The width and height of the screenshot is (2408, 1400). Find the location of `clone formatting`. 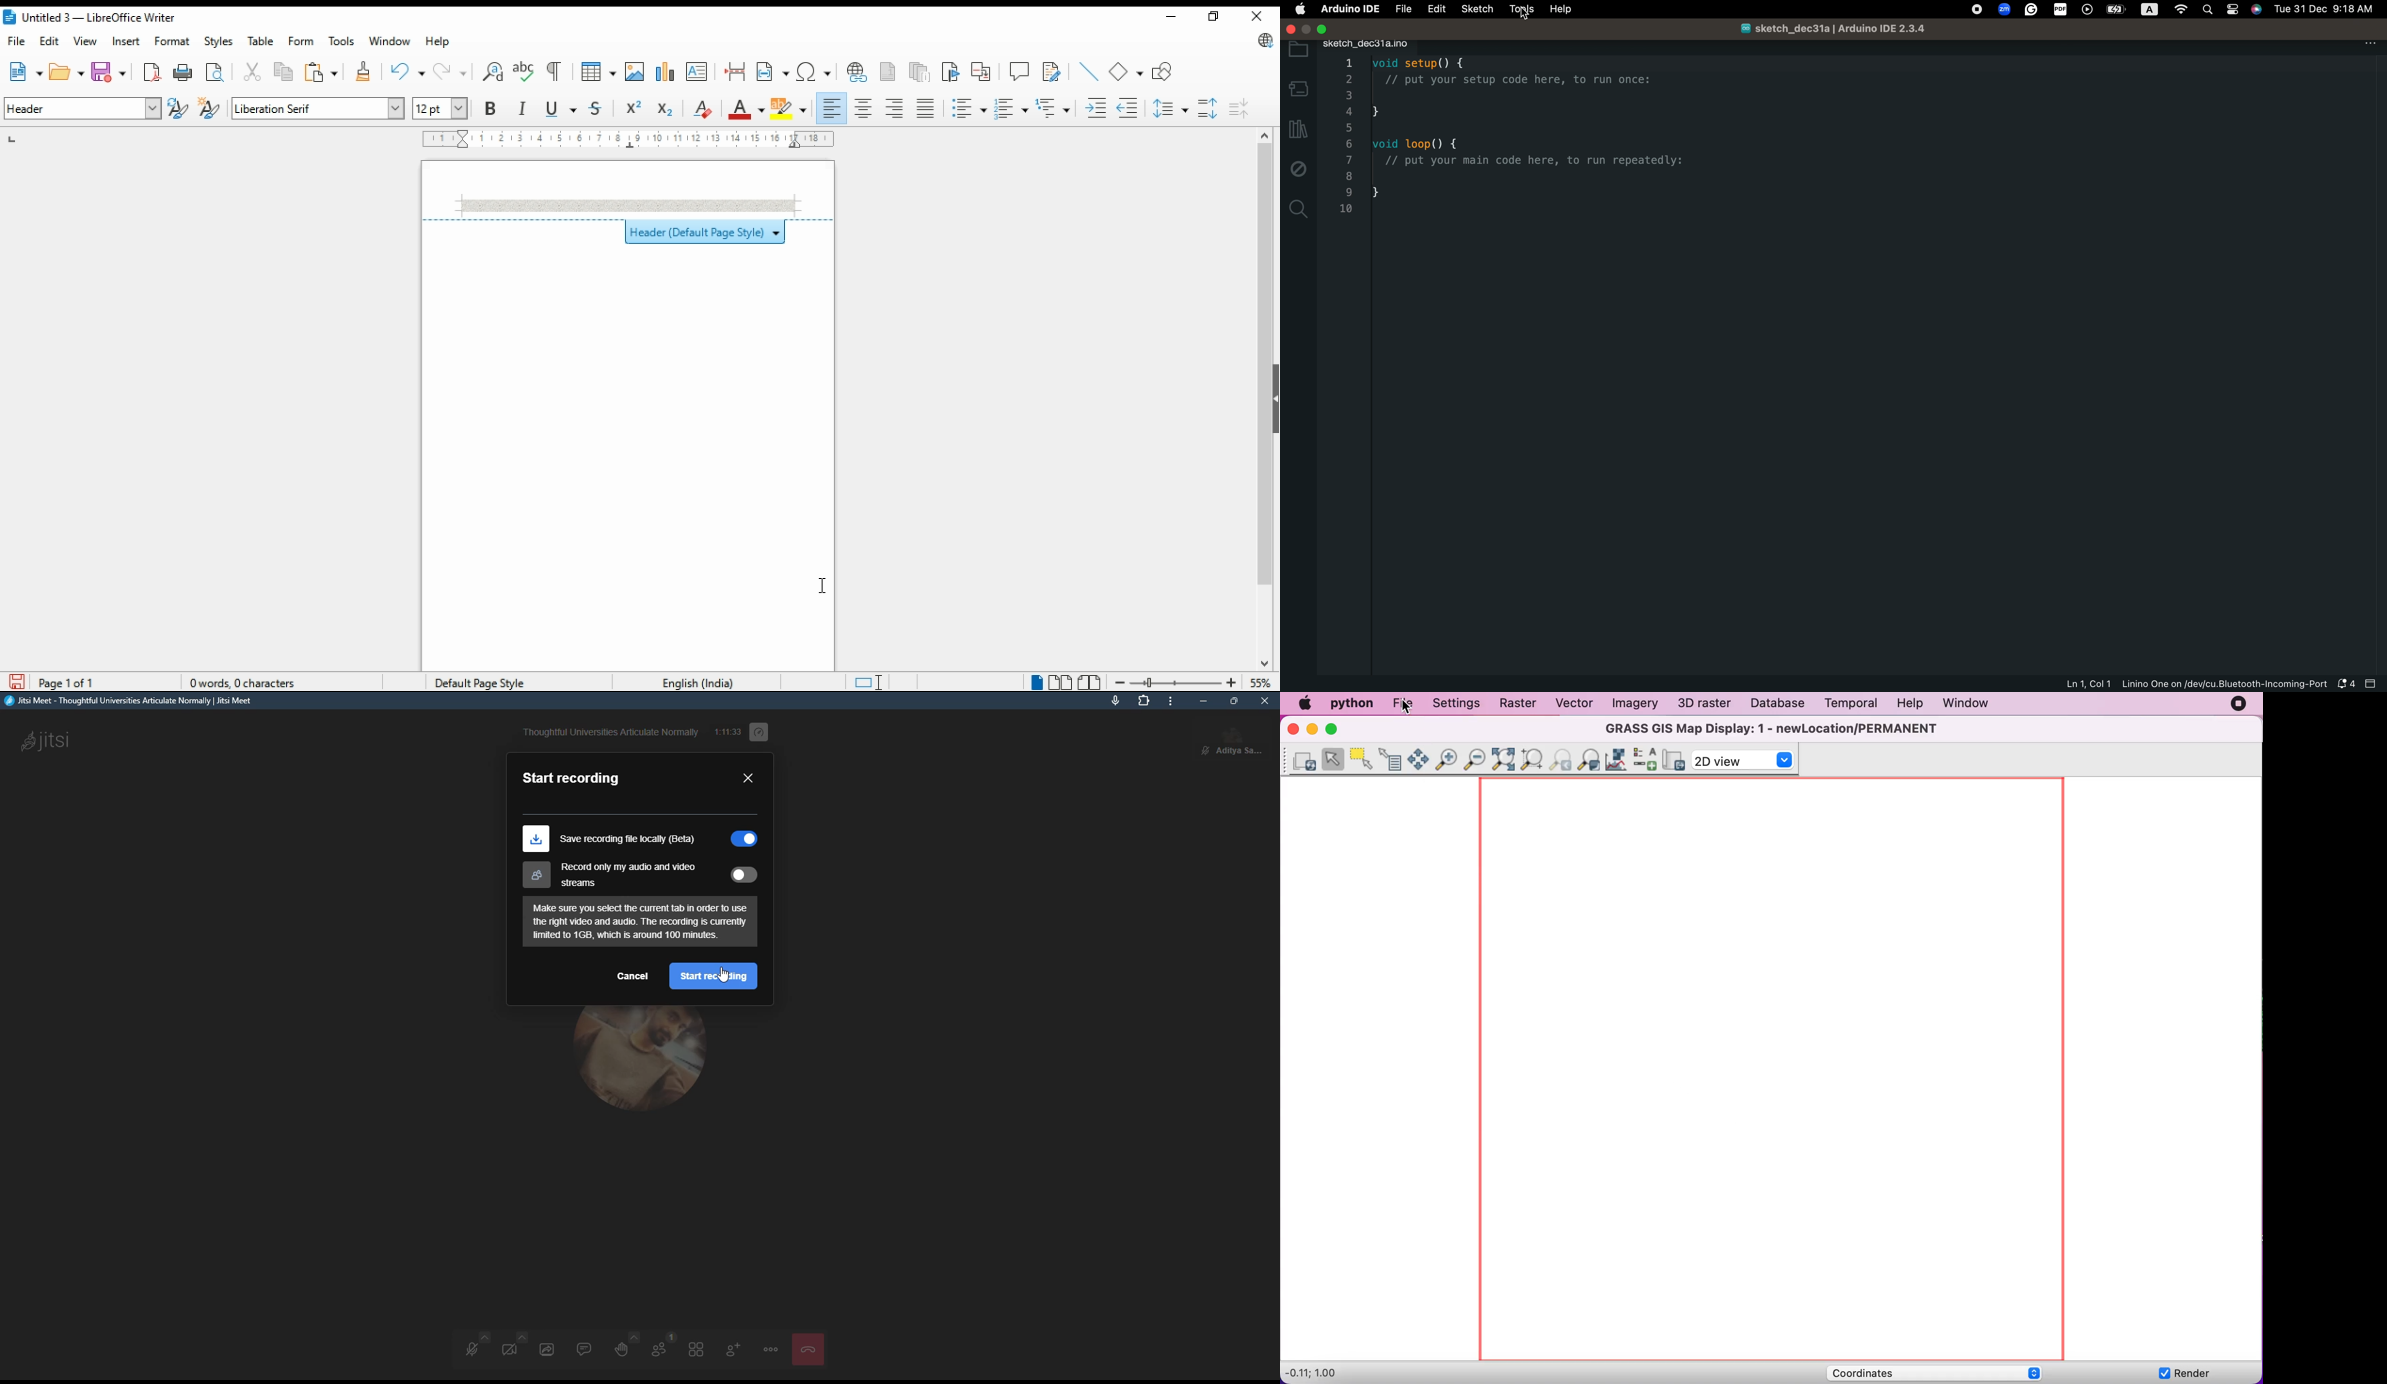

clone formatting is located at coordinates (362, 72).